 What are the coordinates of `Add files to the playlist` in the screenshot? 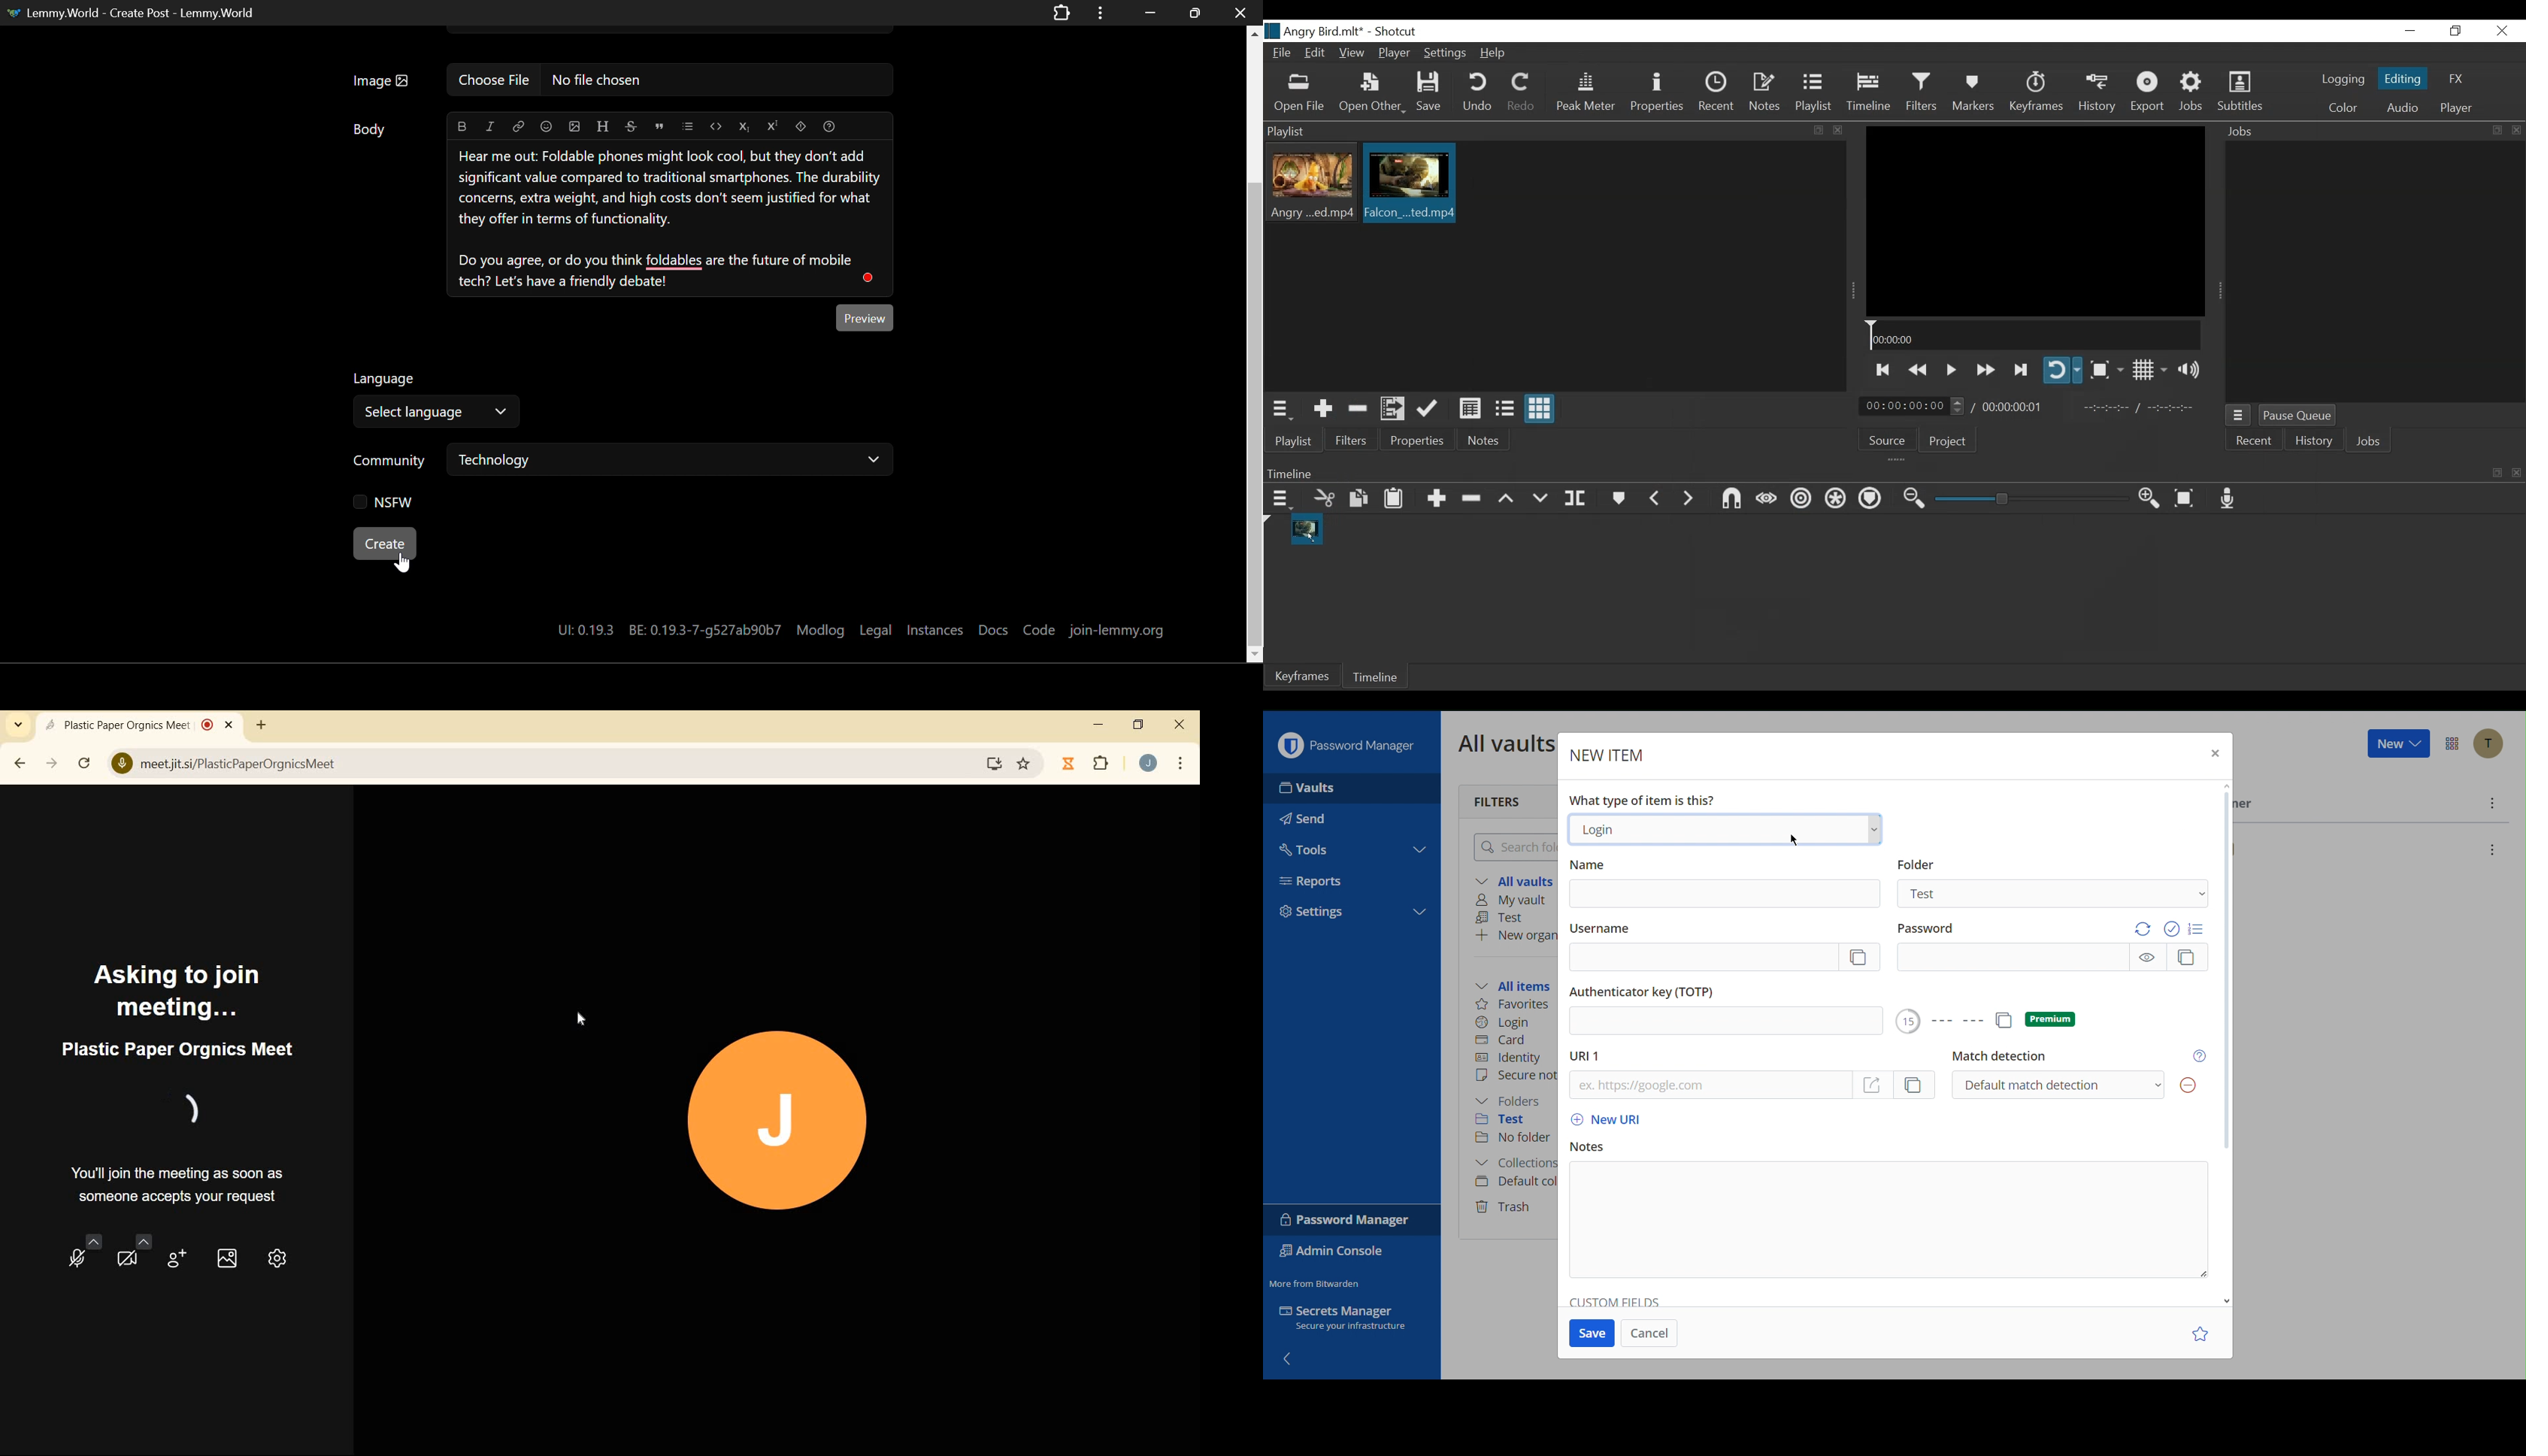 It's located at (1395, 407).